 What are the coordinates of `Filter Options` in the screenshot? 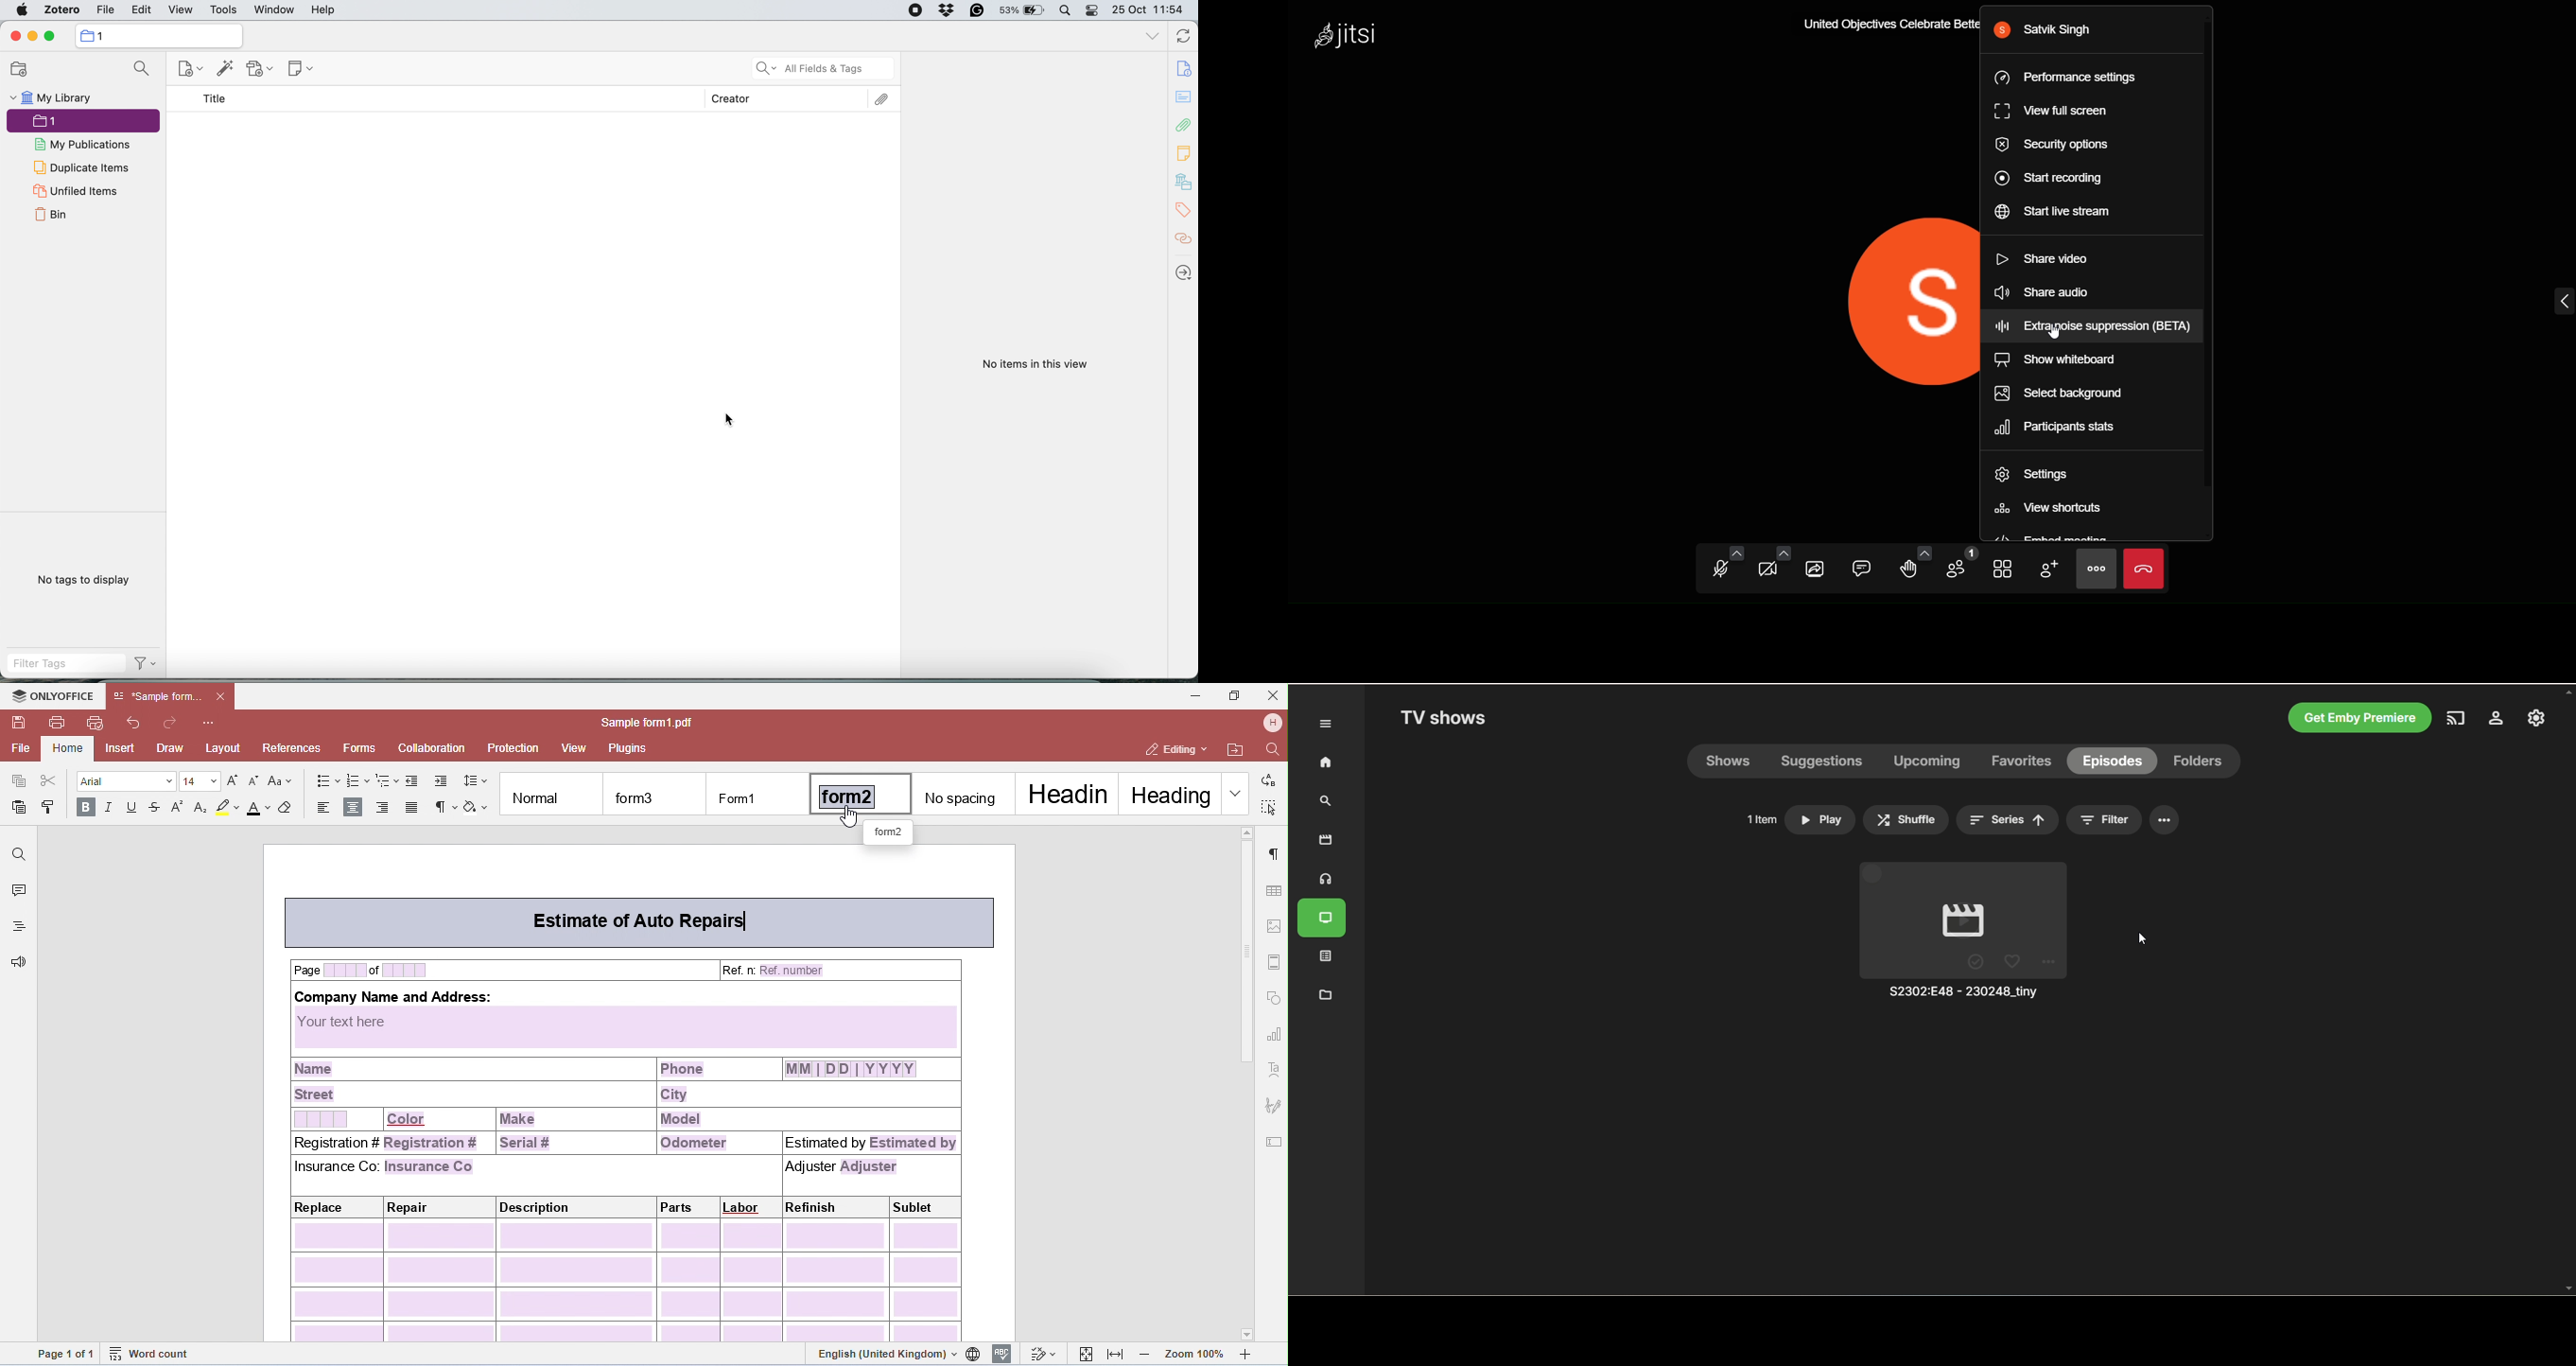 It's located at (147, 666).